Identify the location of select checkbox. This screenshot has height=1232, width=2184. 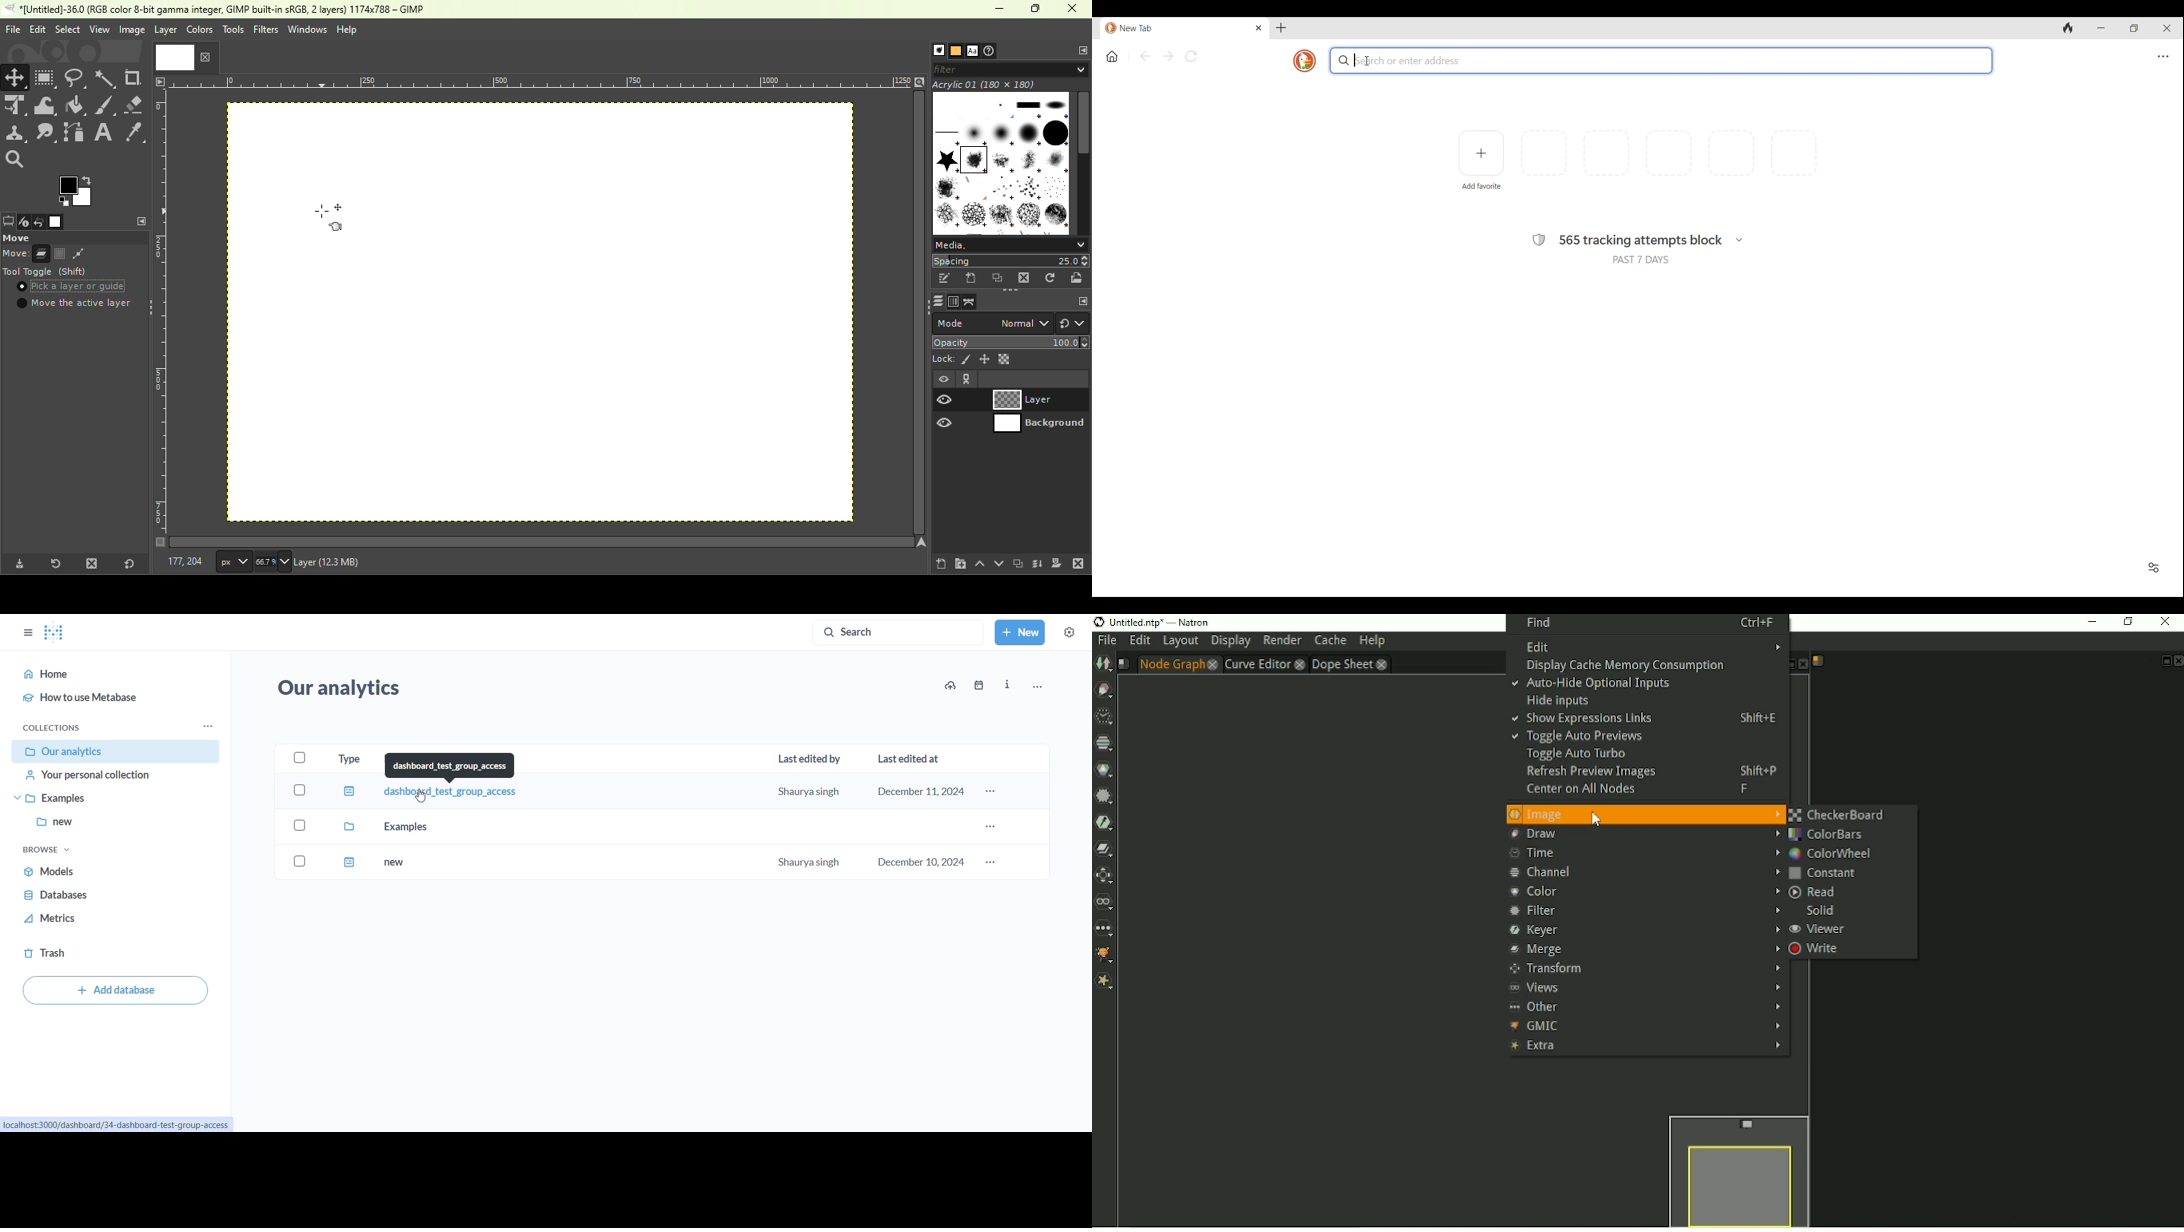
(297, 792).